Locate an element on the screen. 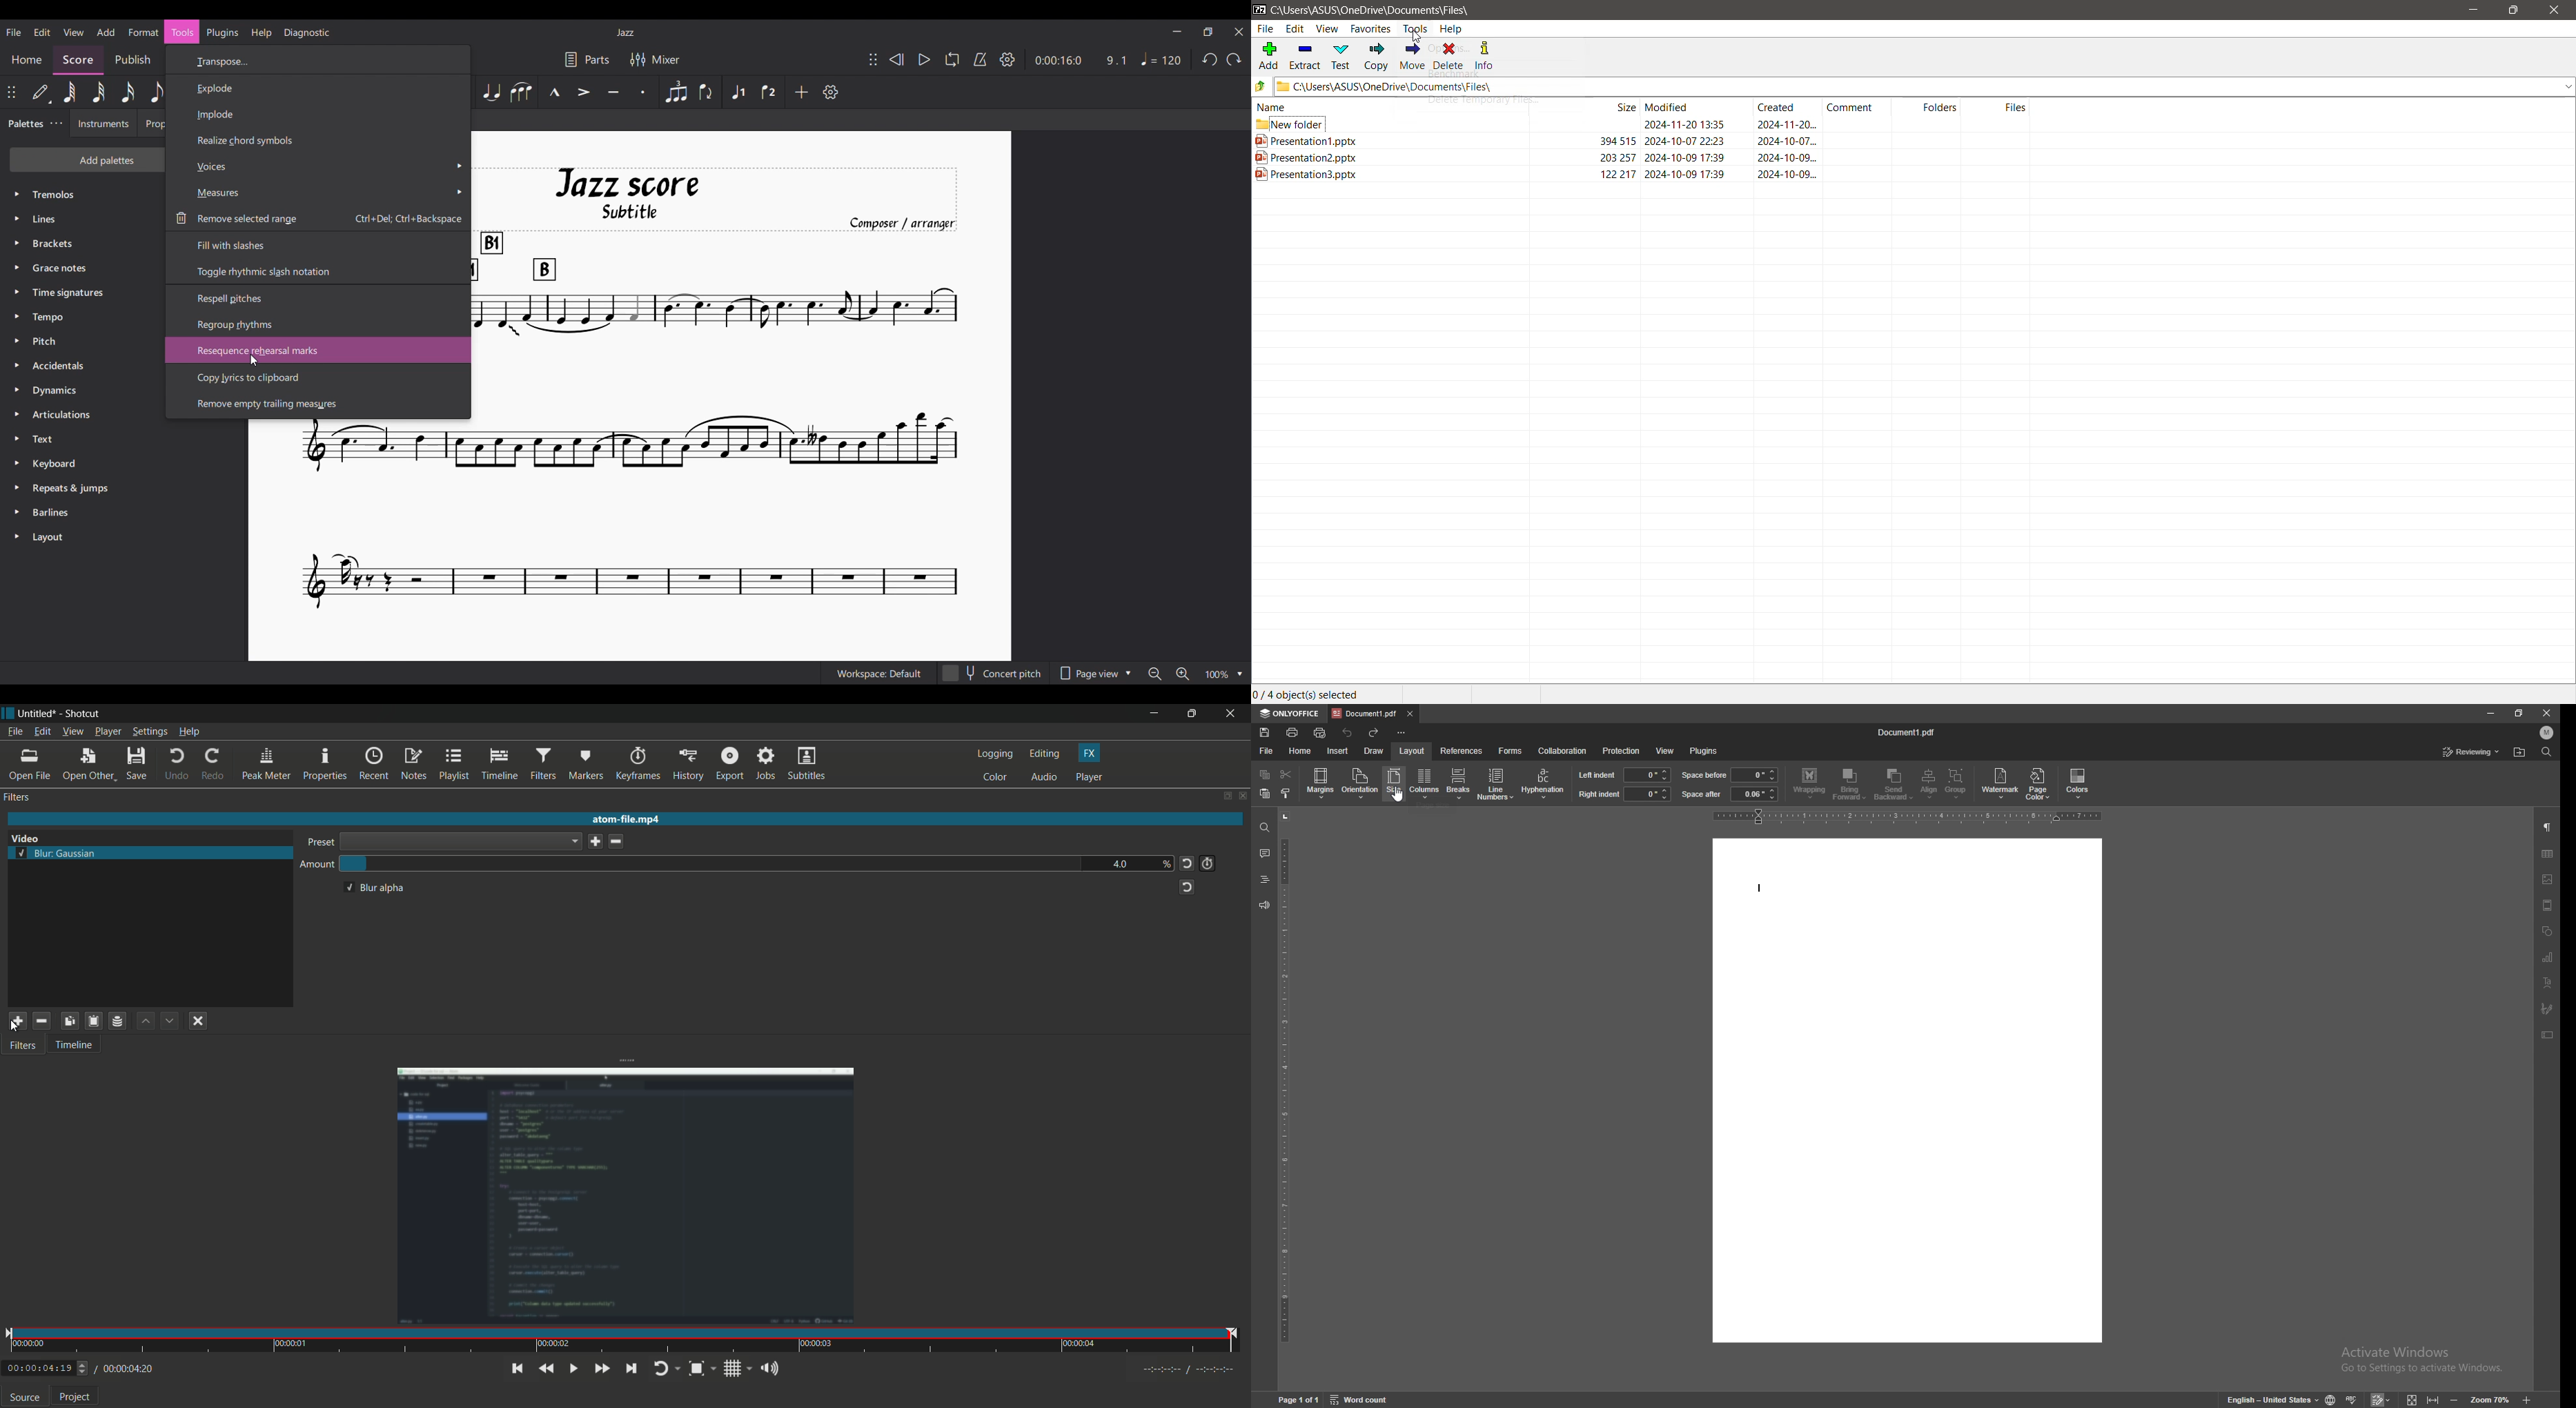  Tremolos is located at coordinates (83, 195).